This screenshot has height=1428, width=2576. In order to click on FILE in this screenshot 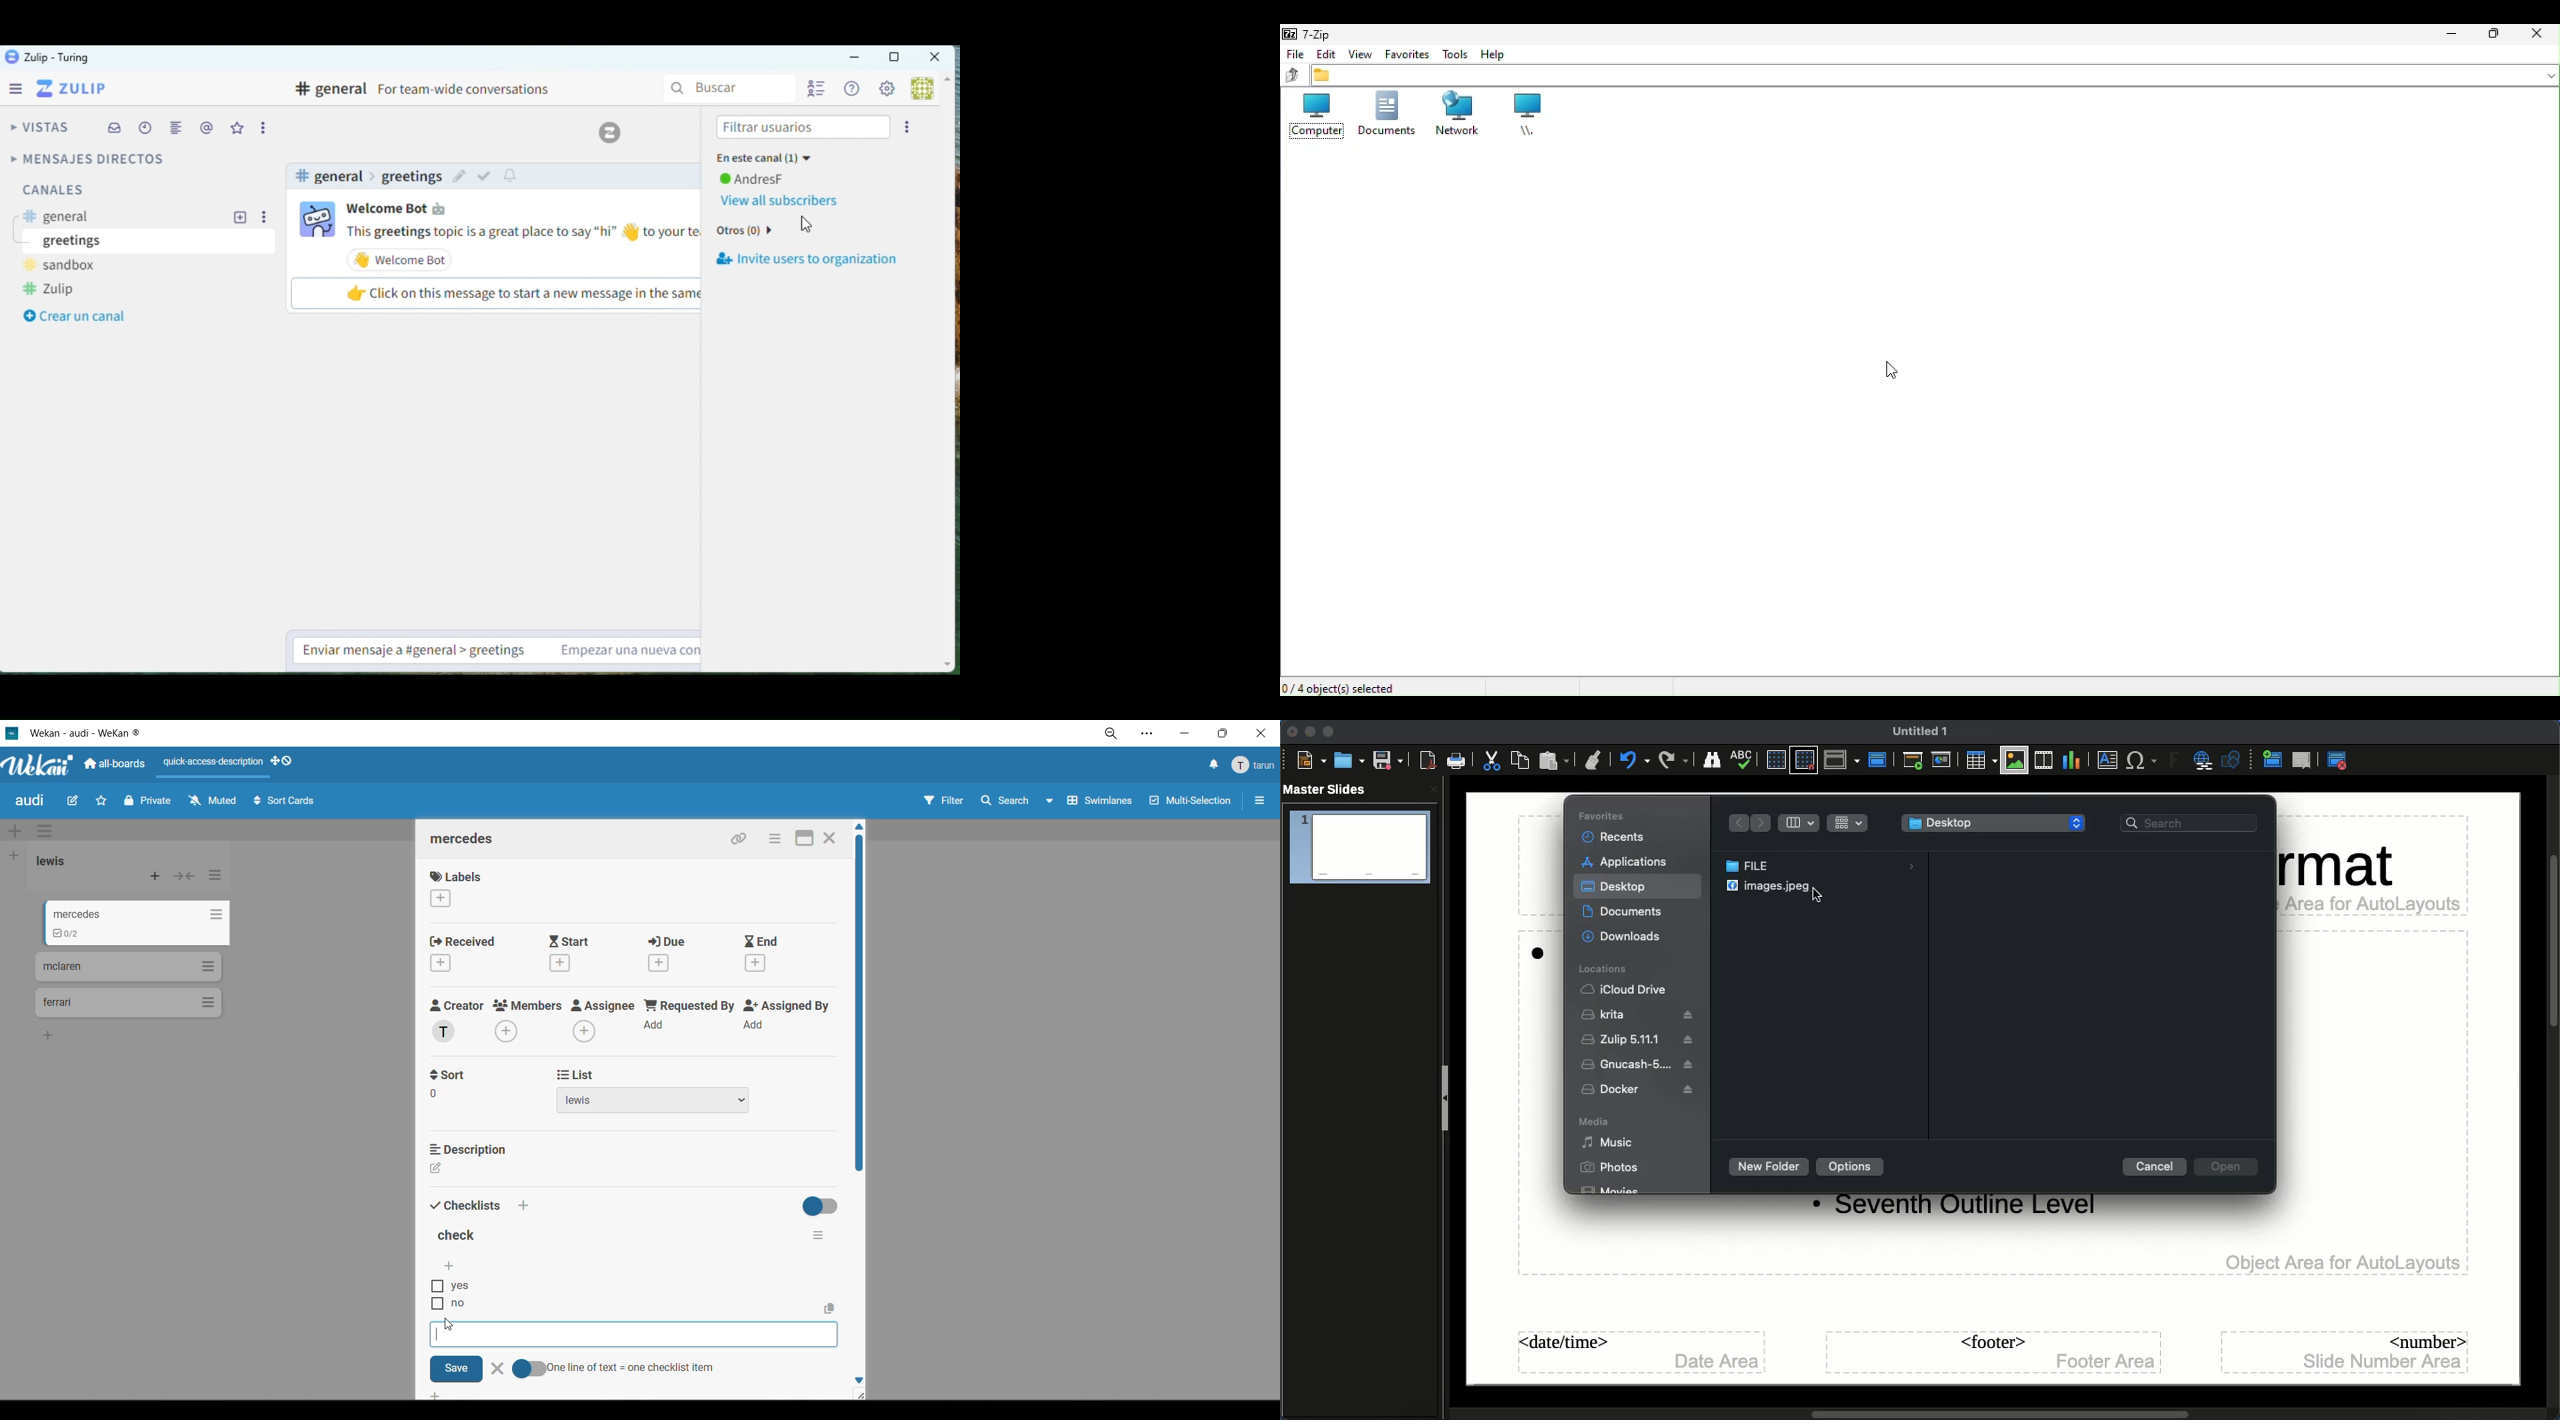, I will do `click(1824, 867)`.